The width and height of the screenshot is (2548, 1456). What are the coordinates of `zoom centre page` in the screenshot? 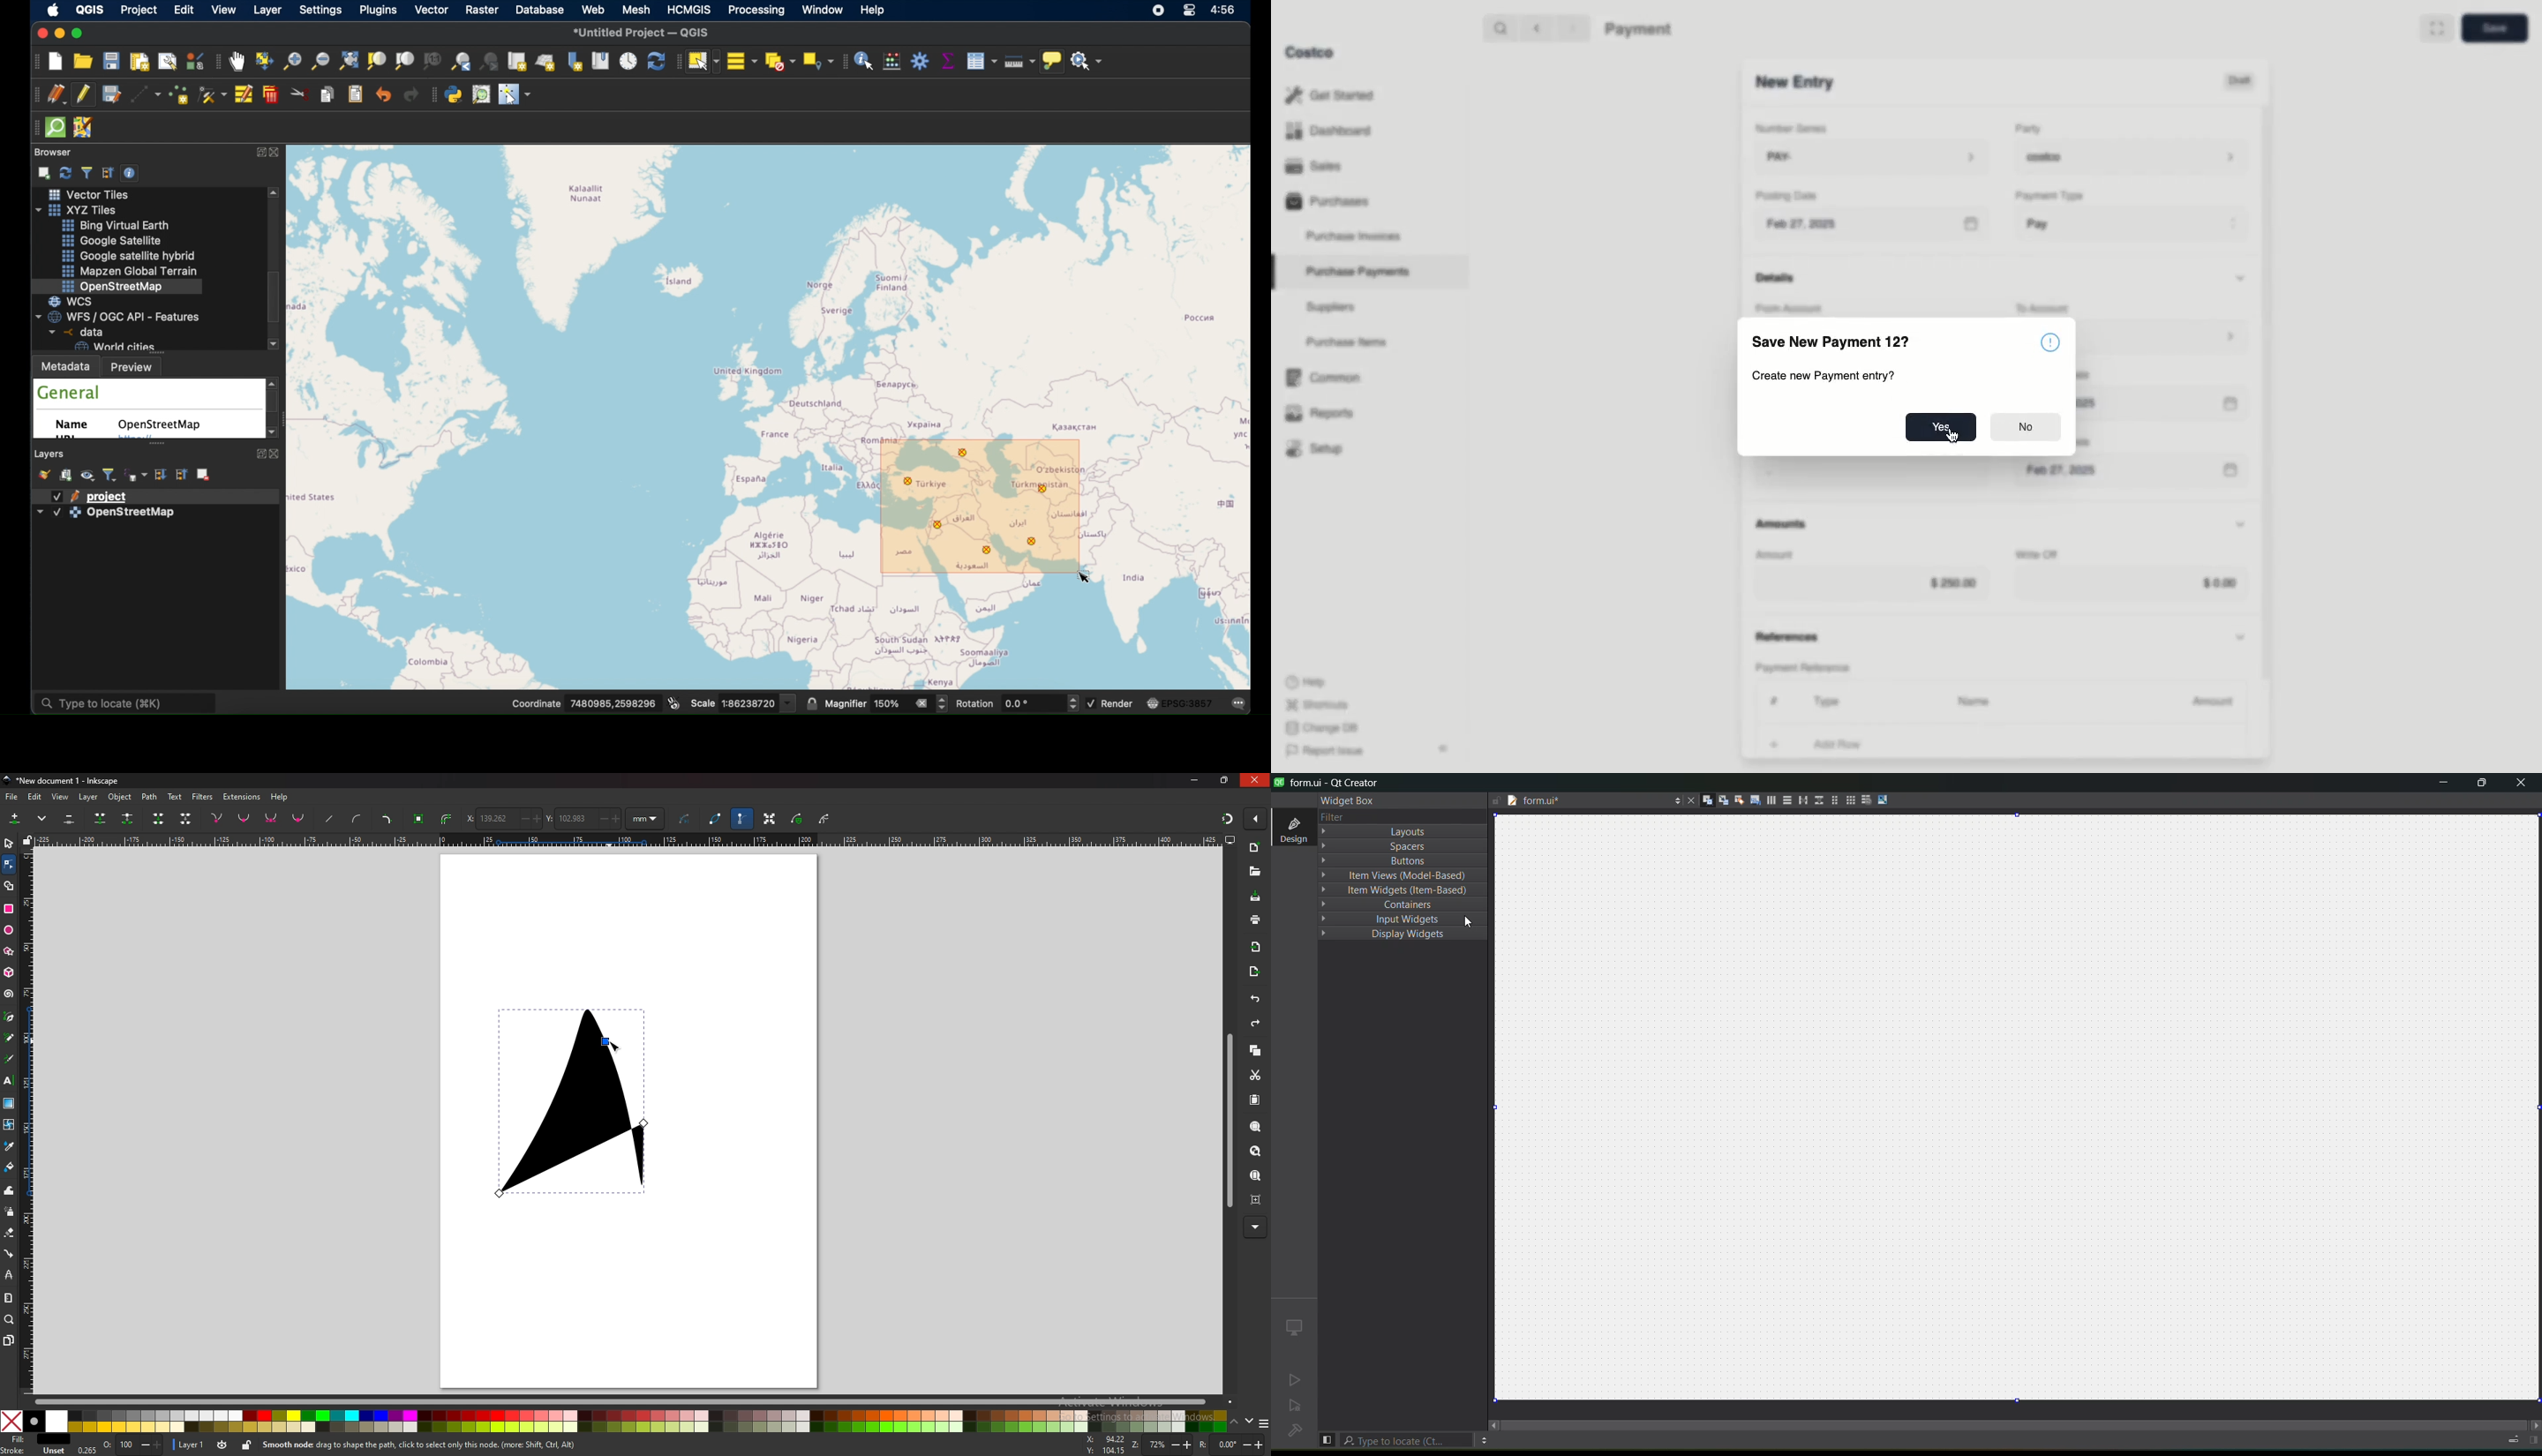 It's located at (1256, 1201).